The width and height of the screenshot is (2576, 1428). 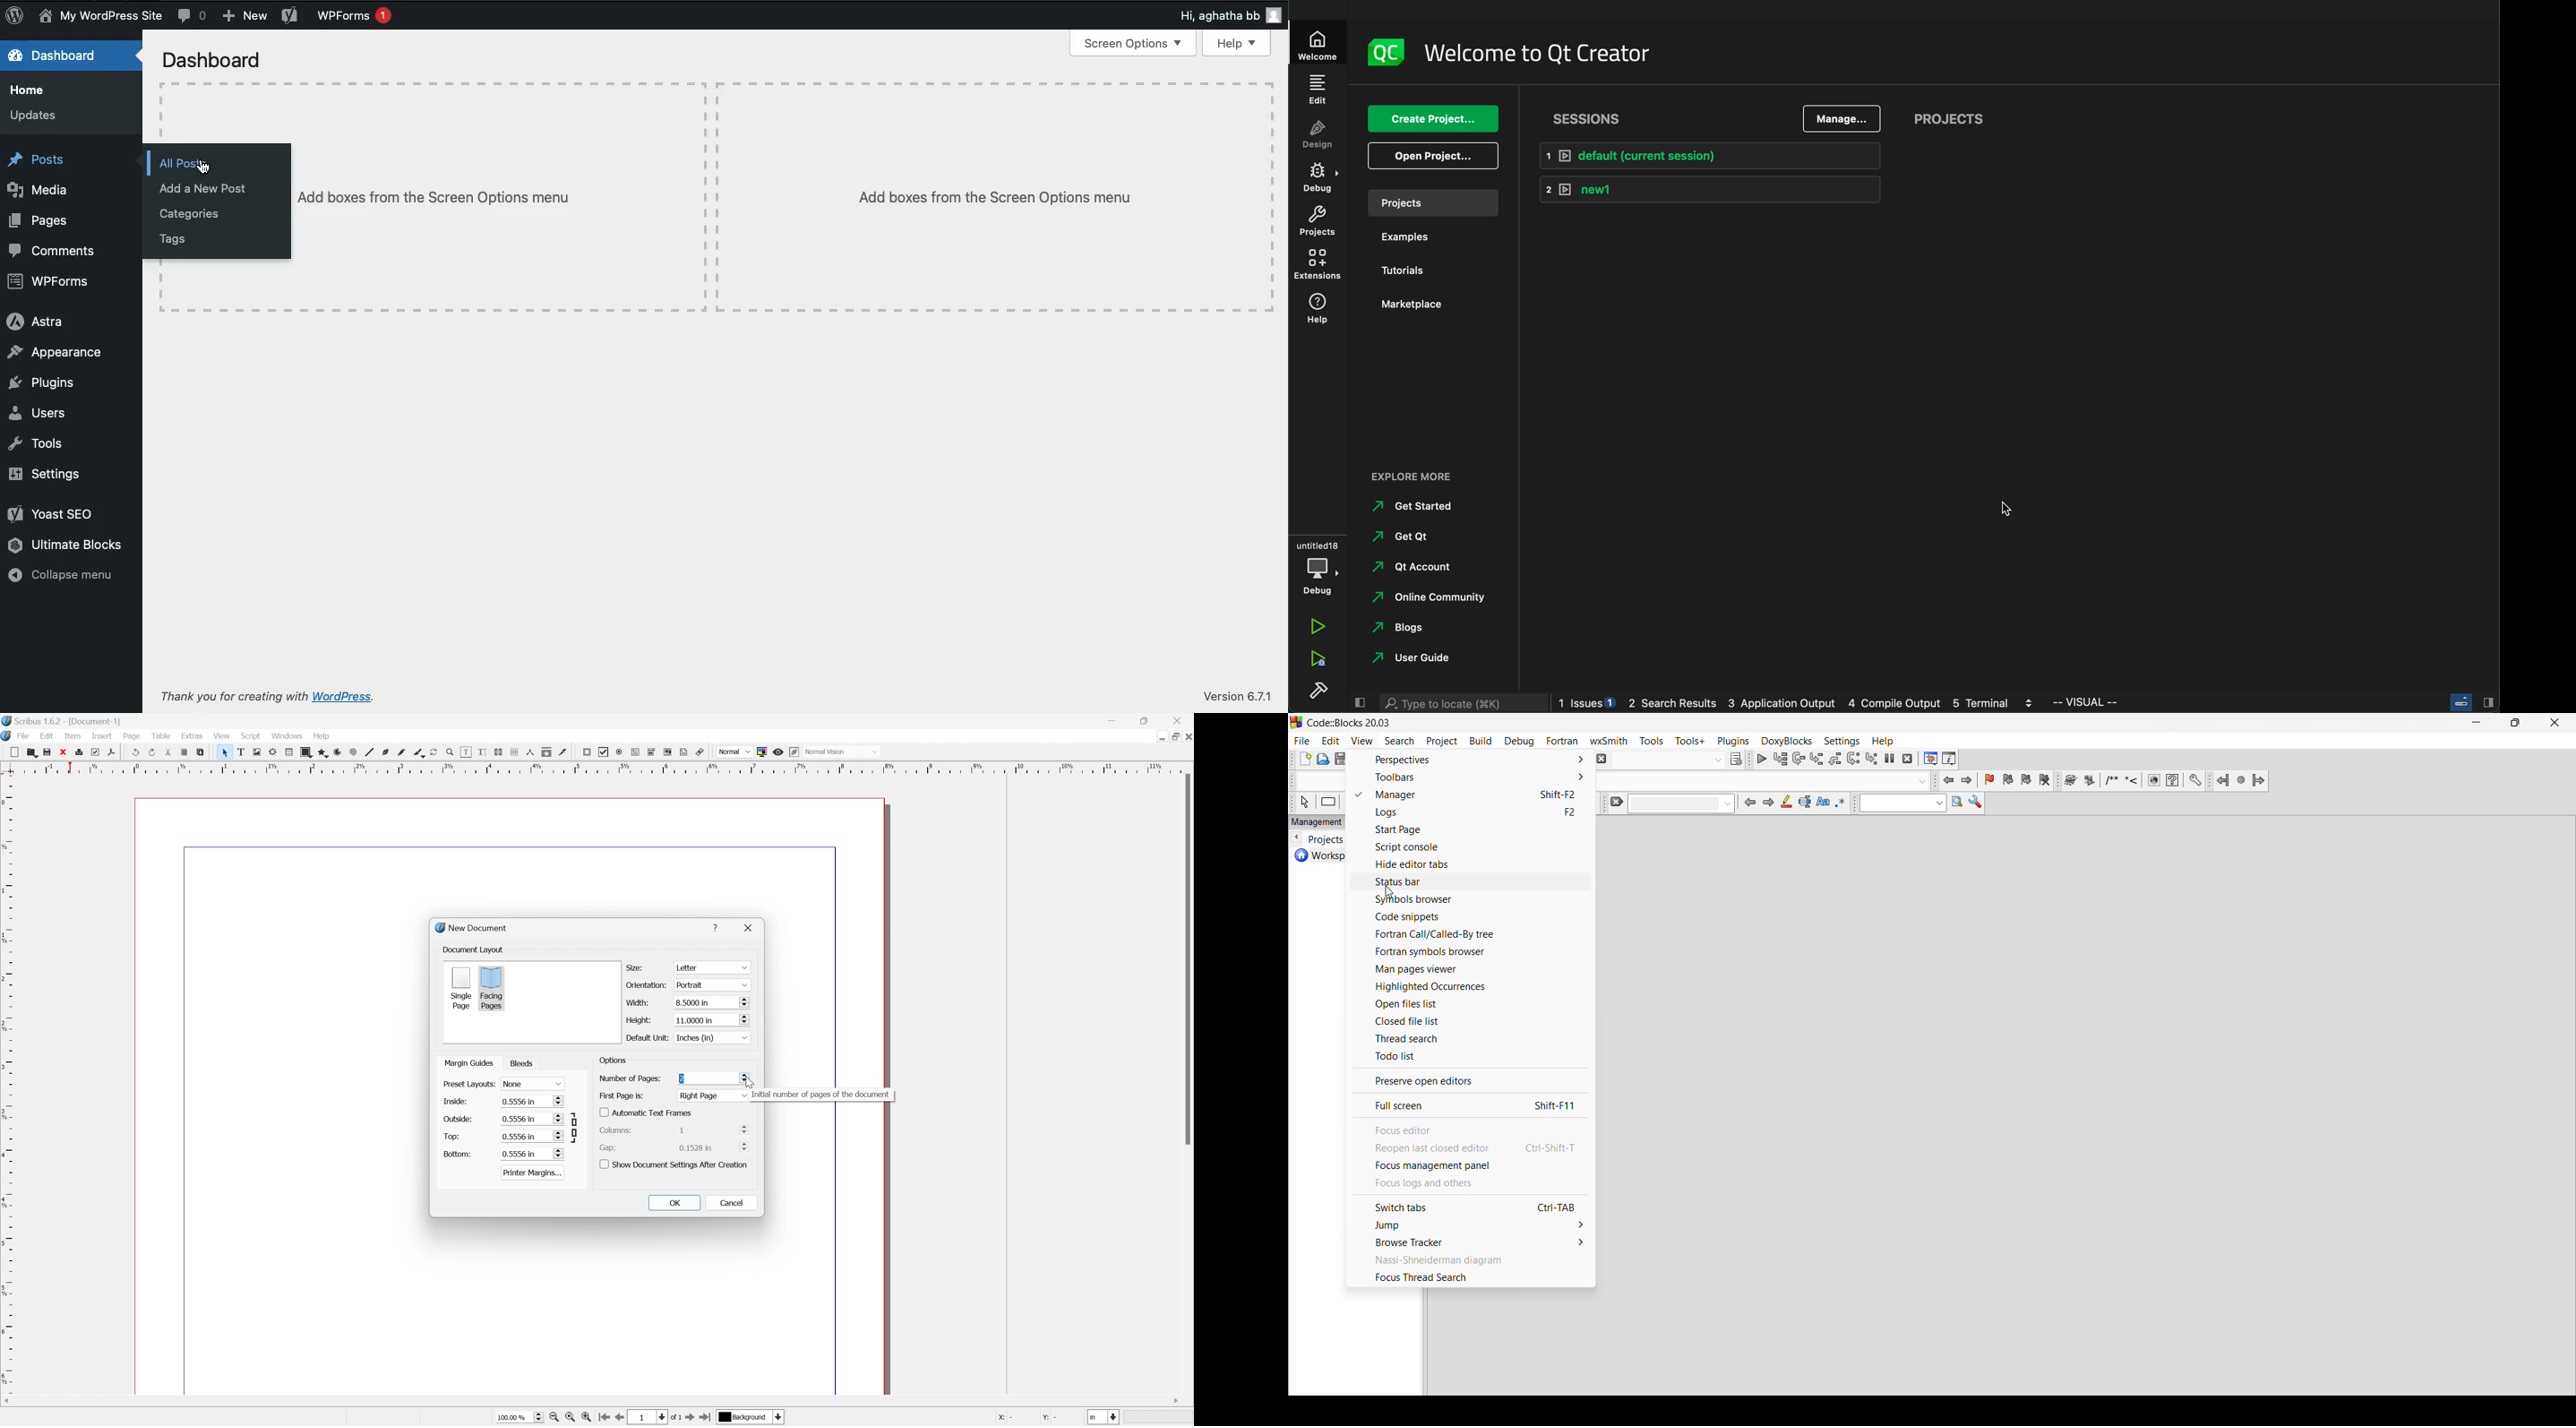 What do you see at coordinates (401, 752) in the screenshot?
I see `Freehand line` at bounding box center [401, 752].